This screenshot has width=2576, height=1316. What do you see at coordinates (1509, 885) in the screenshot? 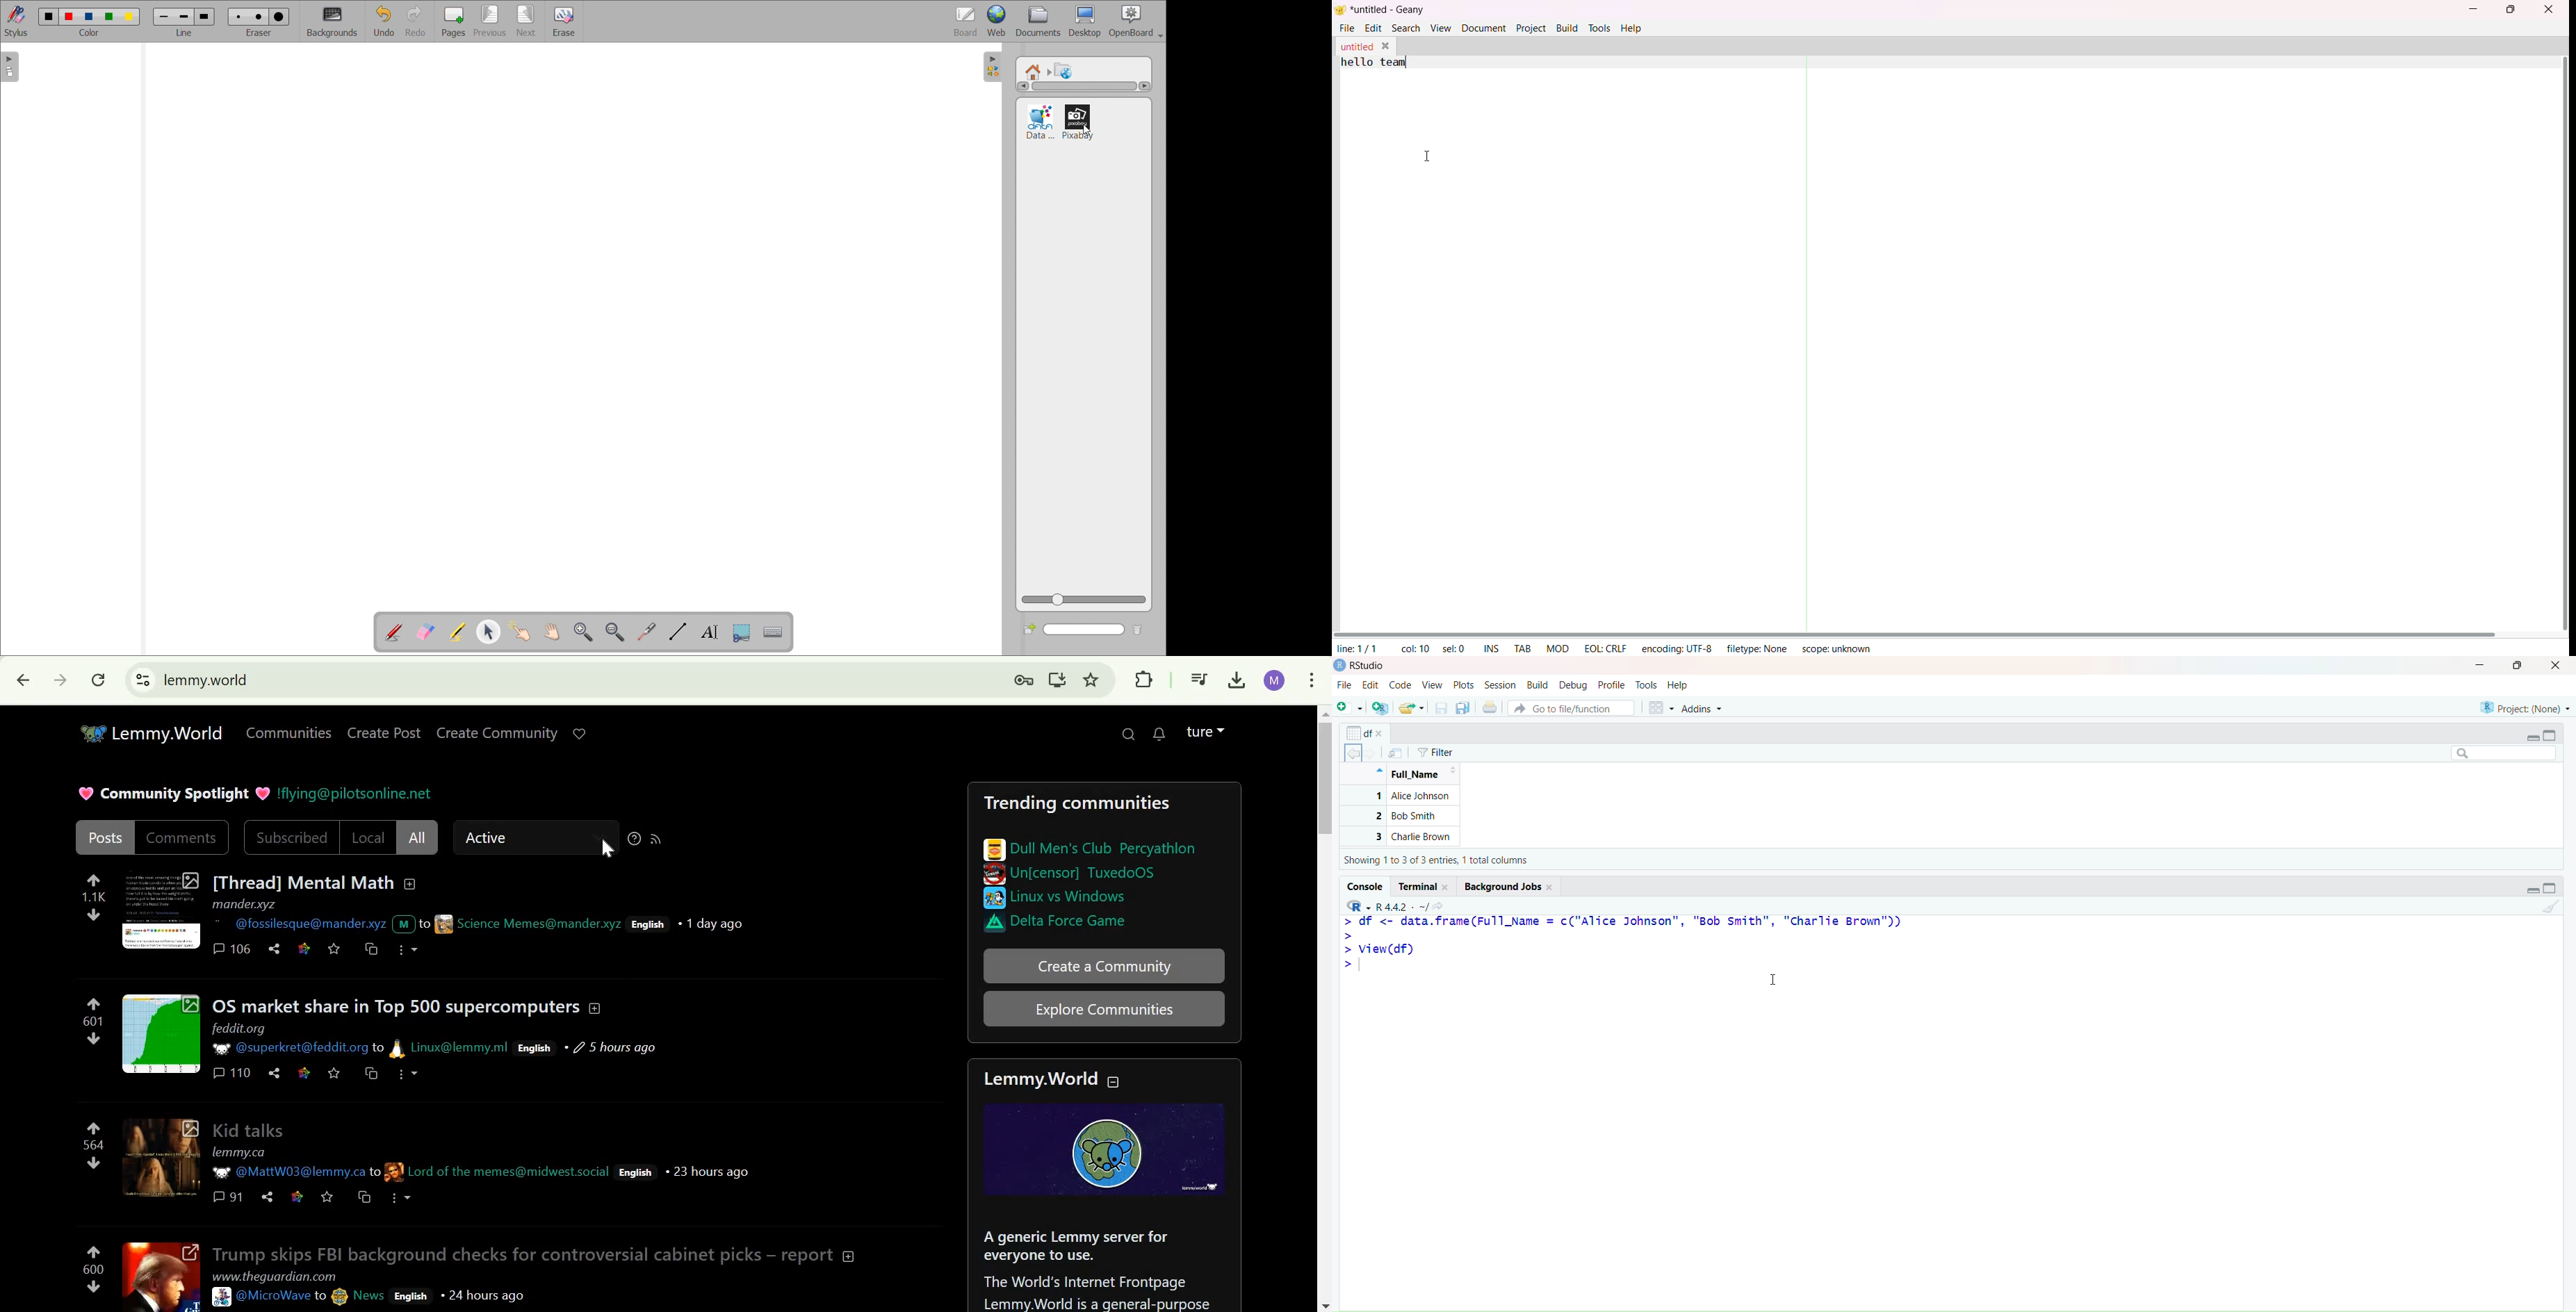
I see `Background Jobs` at bounding box center [1509, 885].